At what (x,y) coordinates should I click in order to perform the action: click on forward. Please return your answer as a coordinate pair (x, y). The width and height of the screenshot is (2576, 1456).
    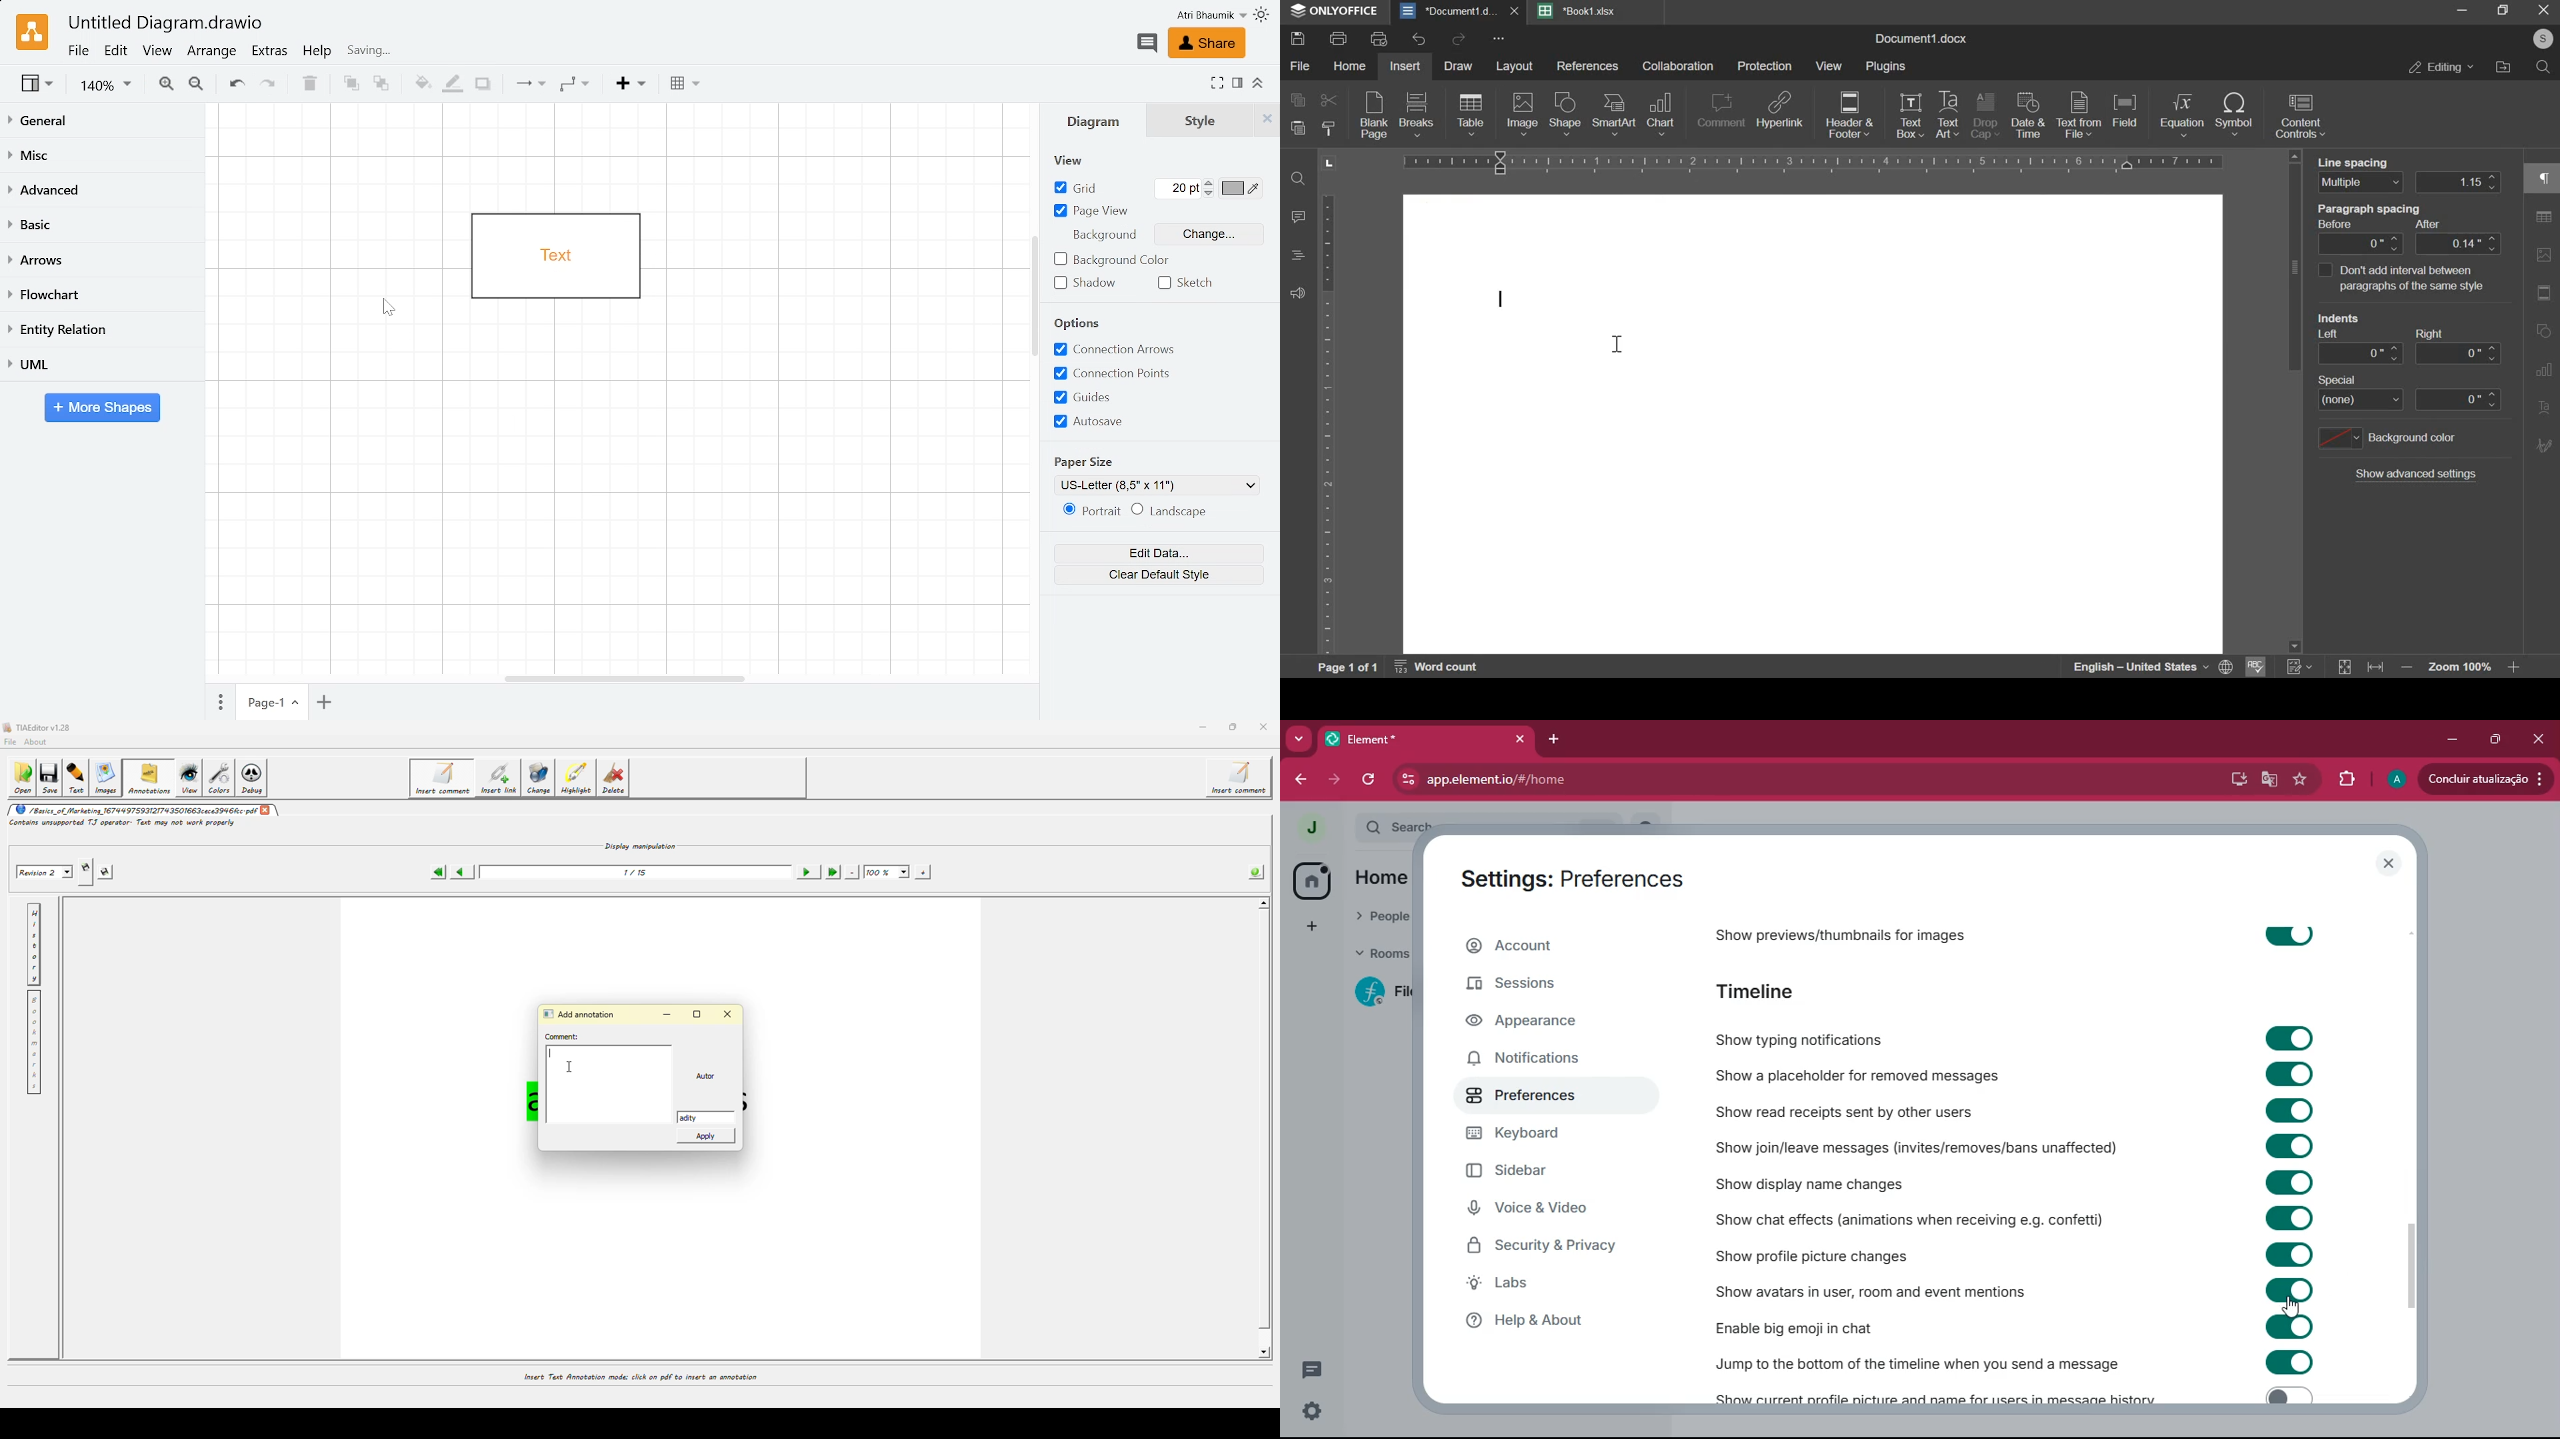
    Looking at the image, I should click on (1333, 779).